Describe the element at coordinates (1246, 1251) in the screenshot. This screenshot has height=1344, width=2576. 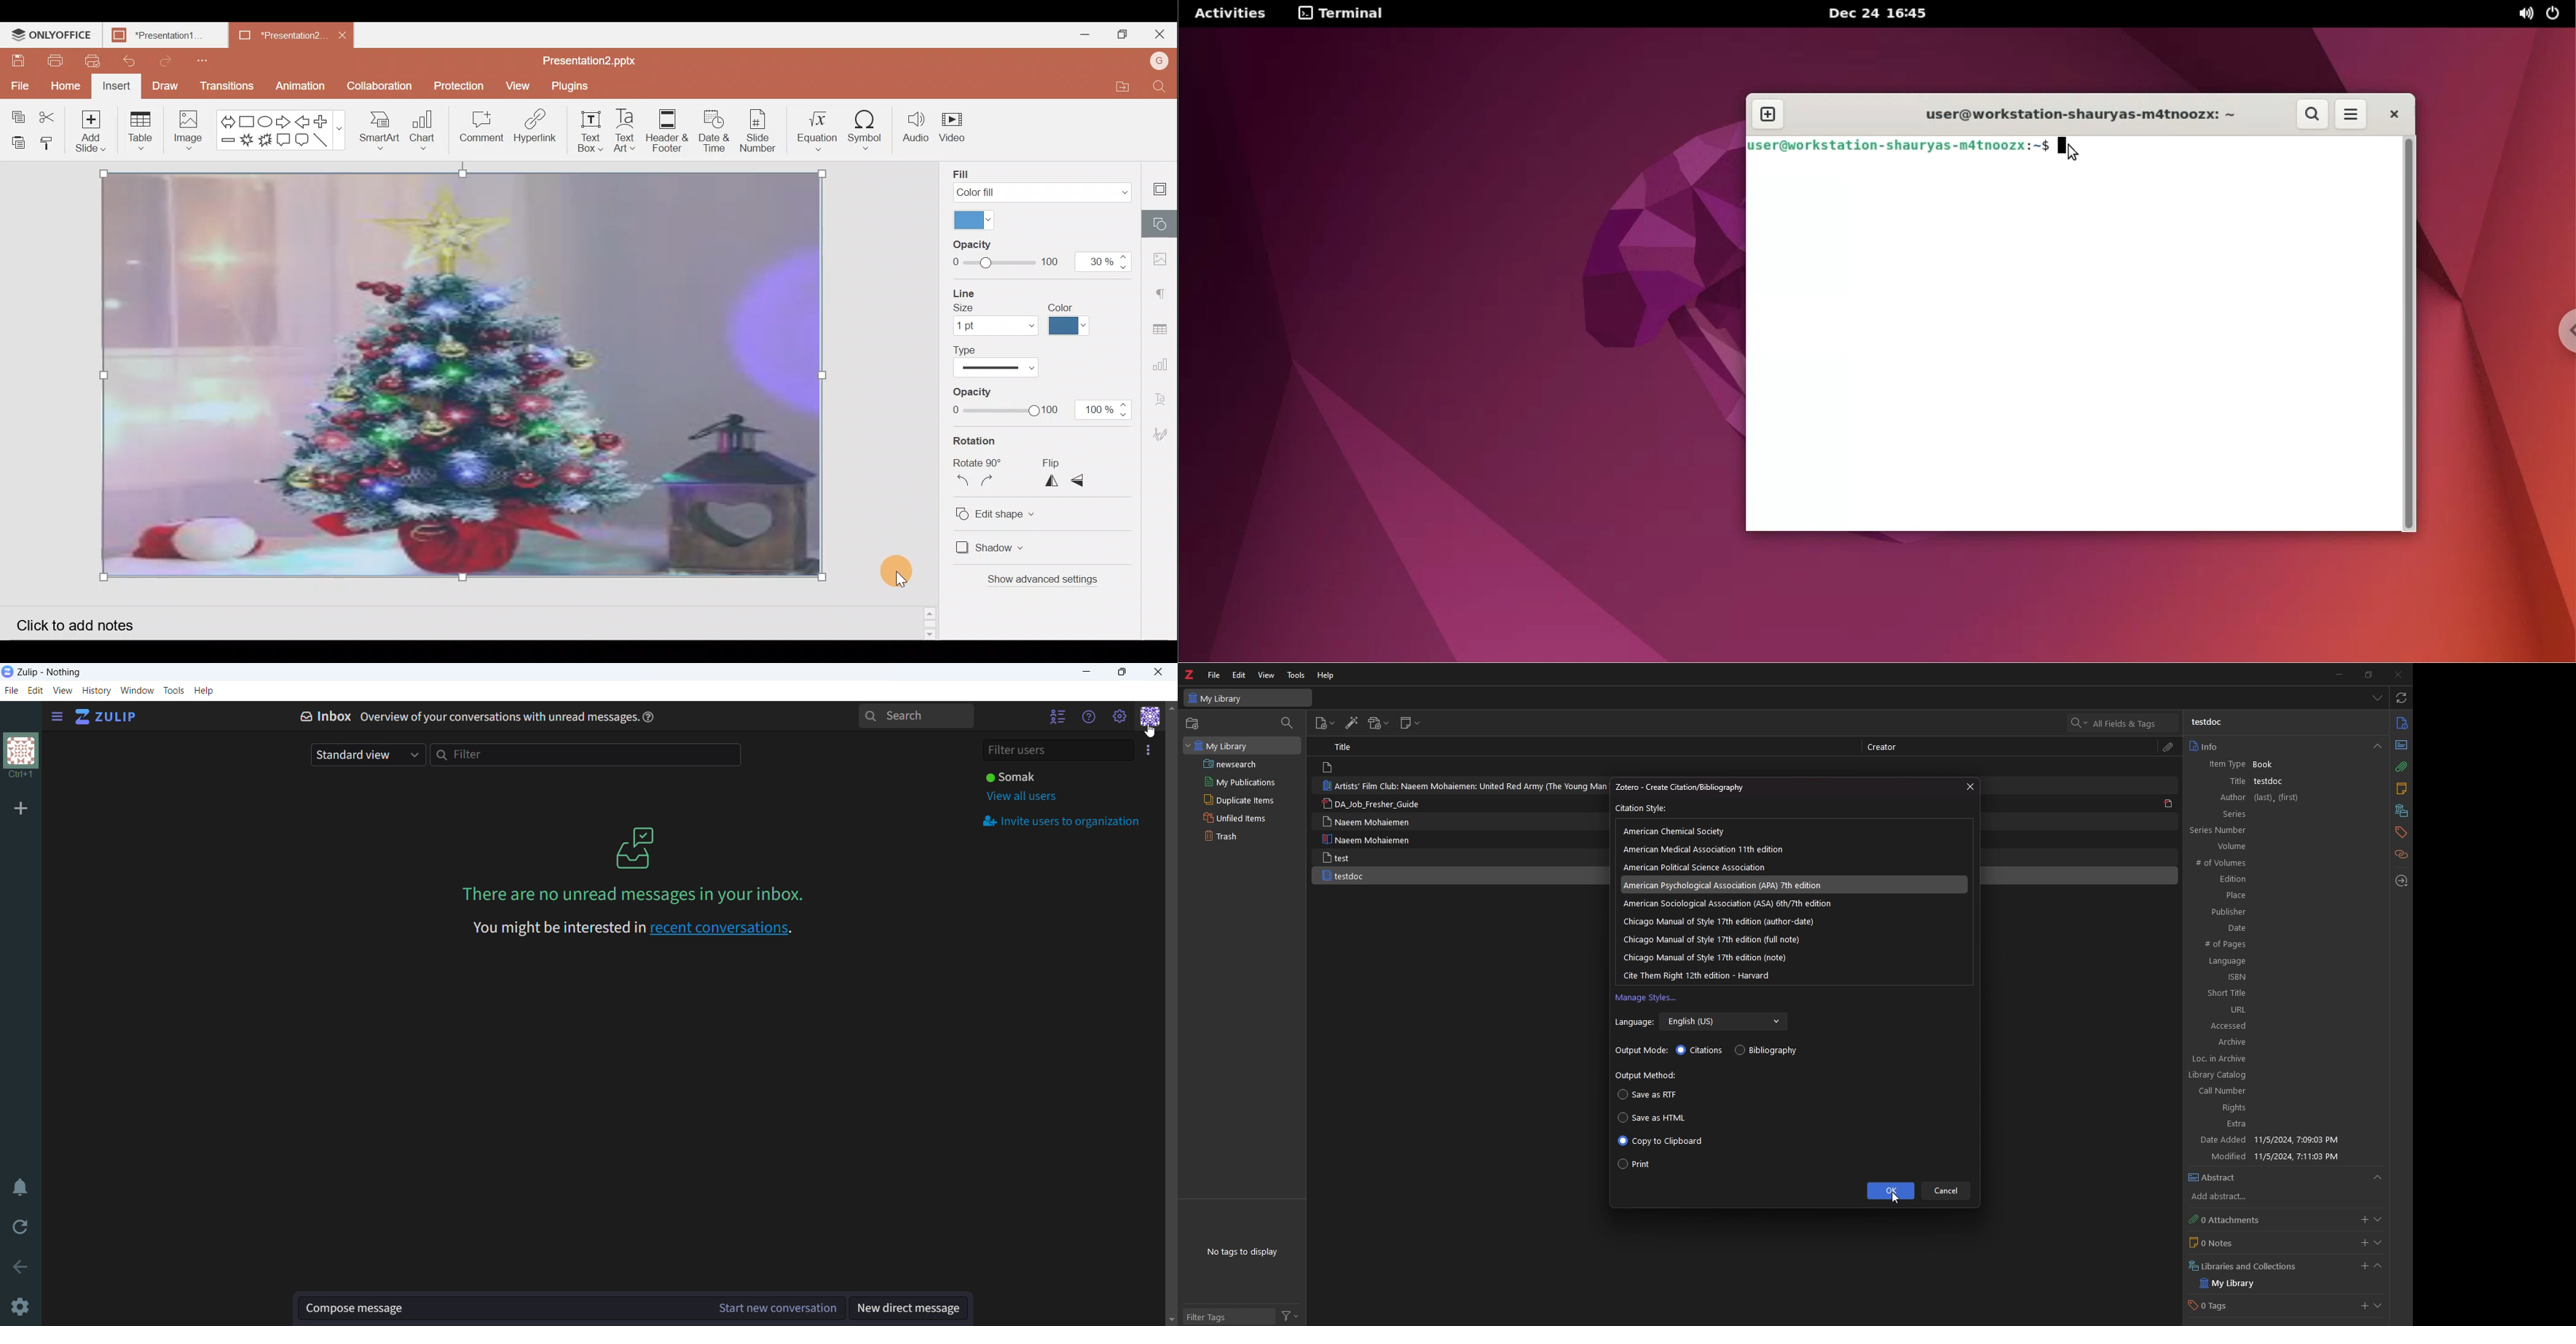
I see `tags to display` at that location.